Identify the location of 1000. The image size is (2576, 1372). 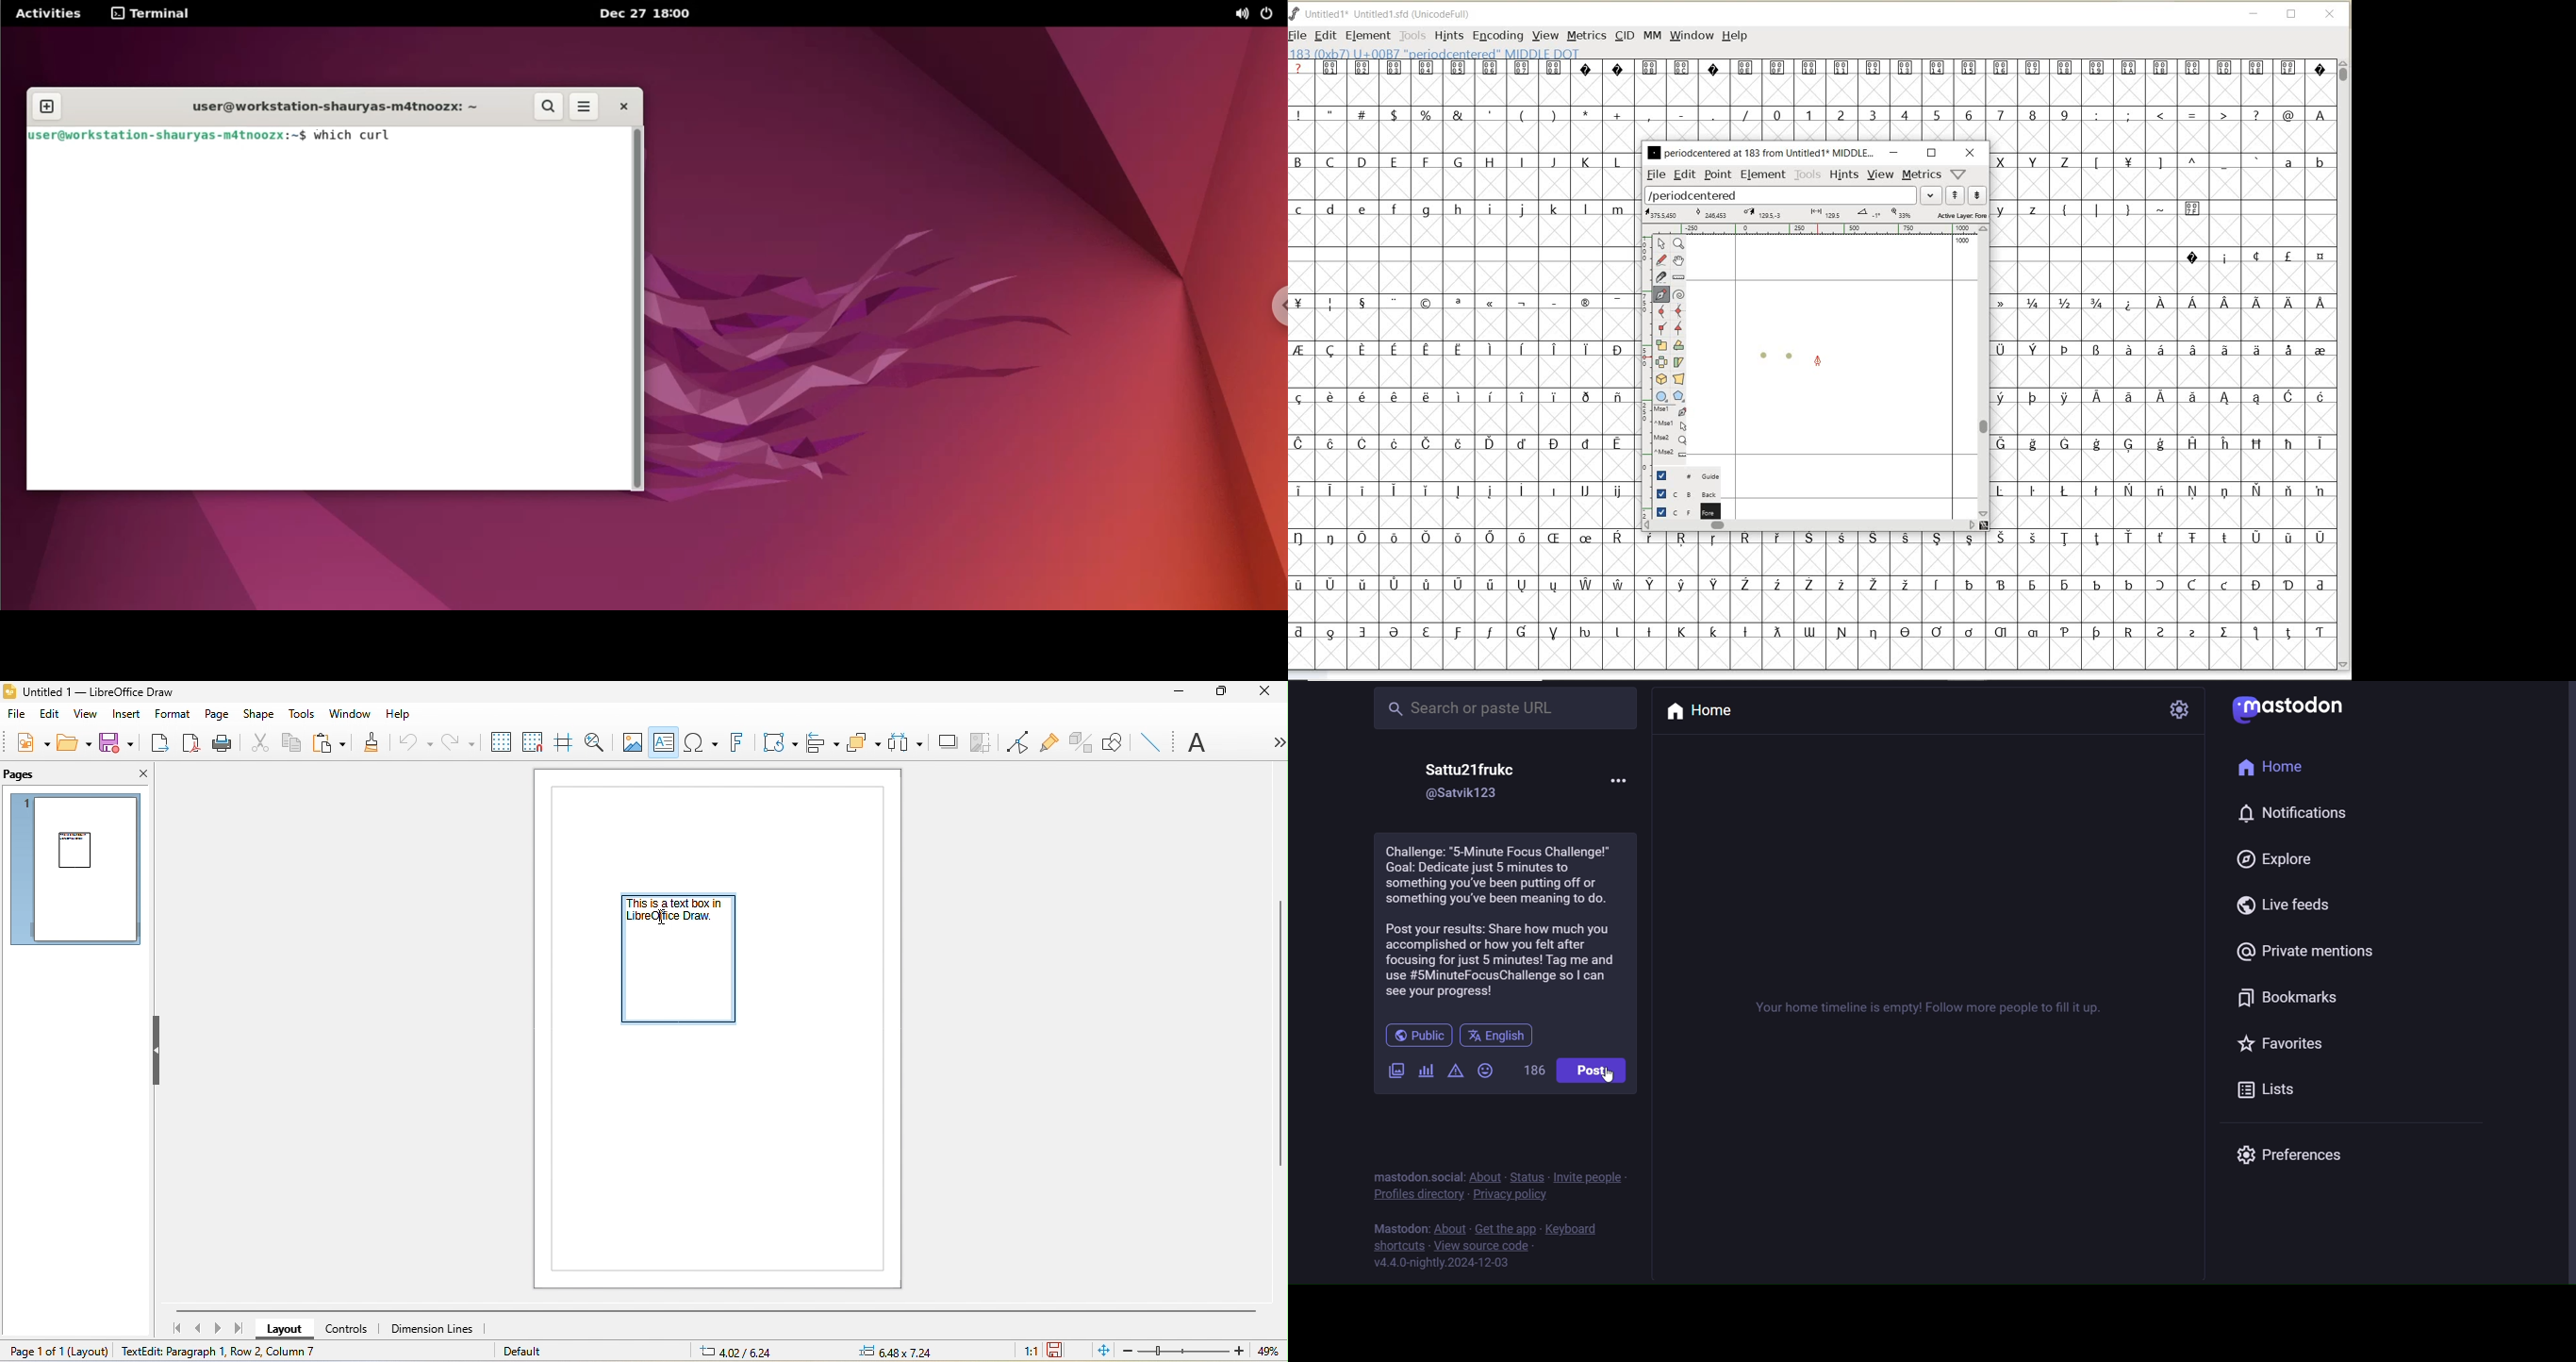
(1963, 242).